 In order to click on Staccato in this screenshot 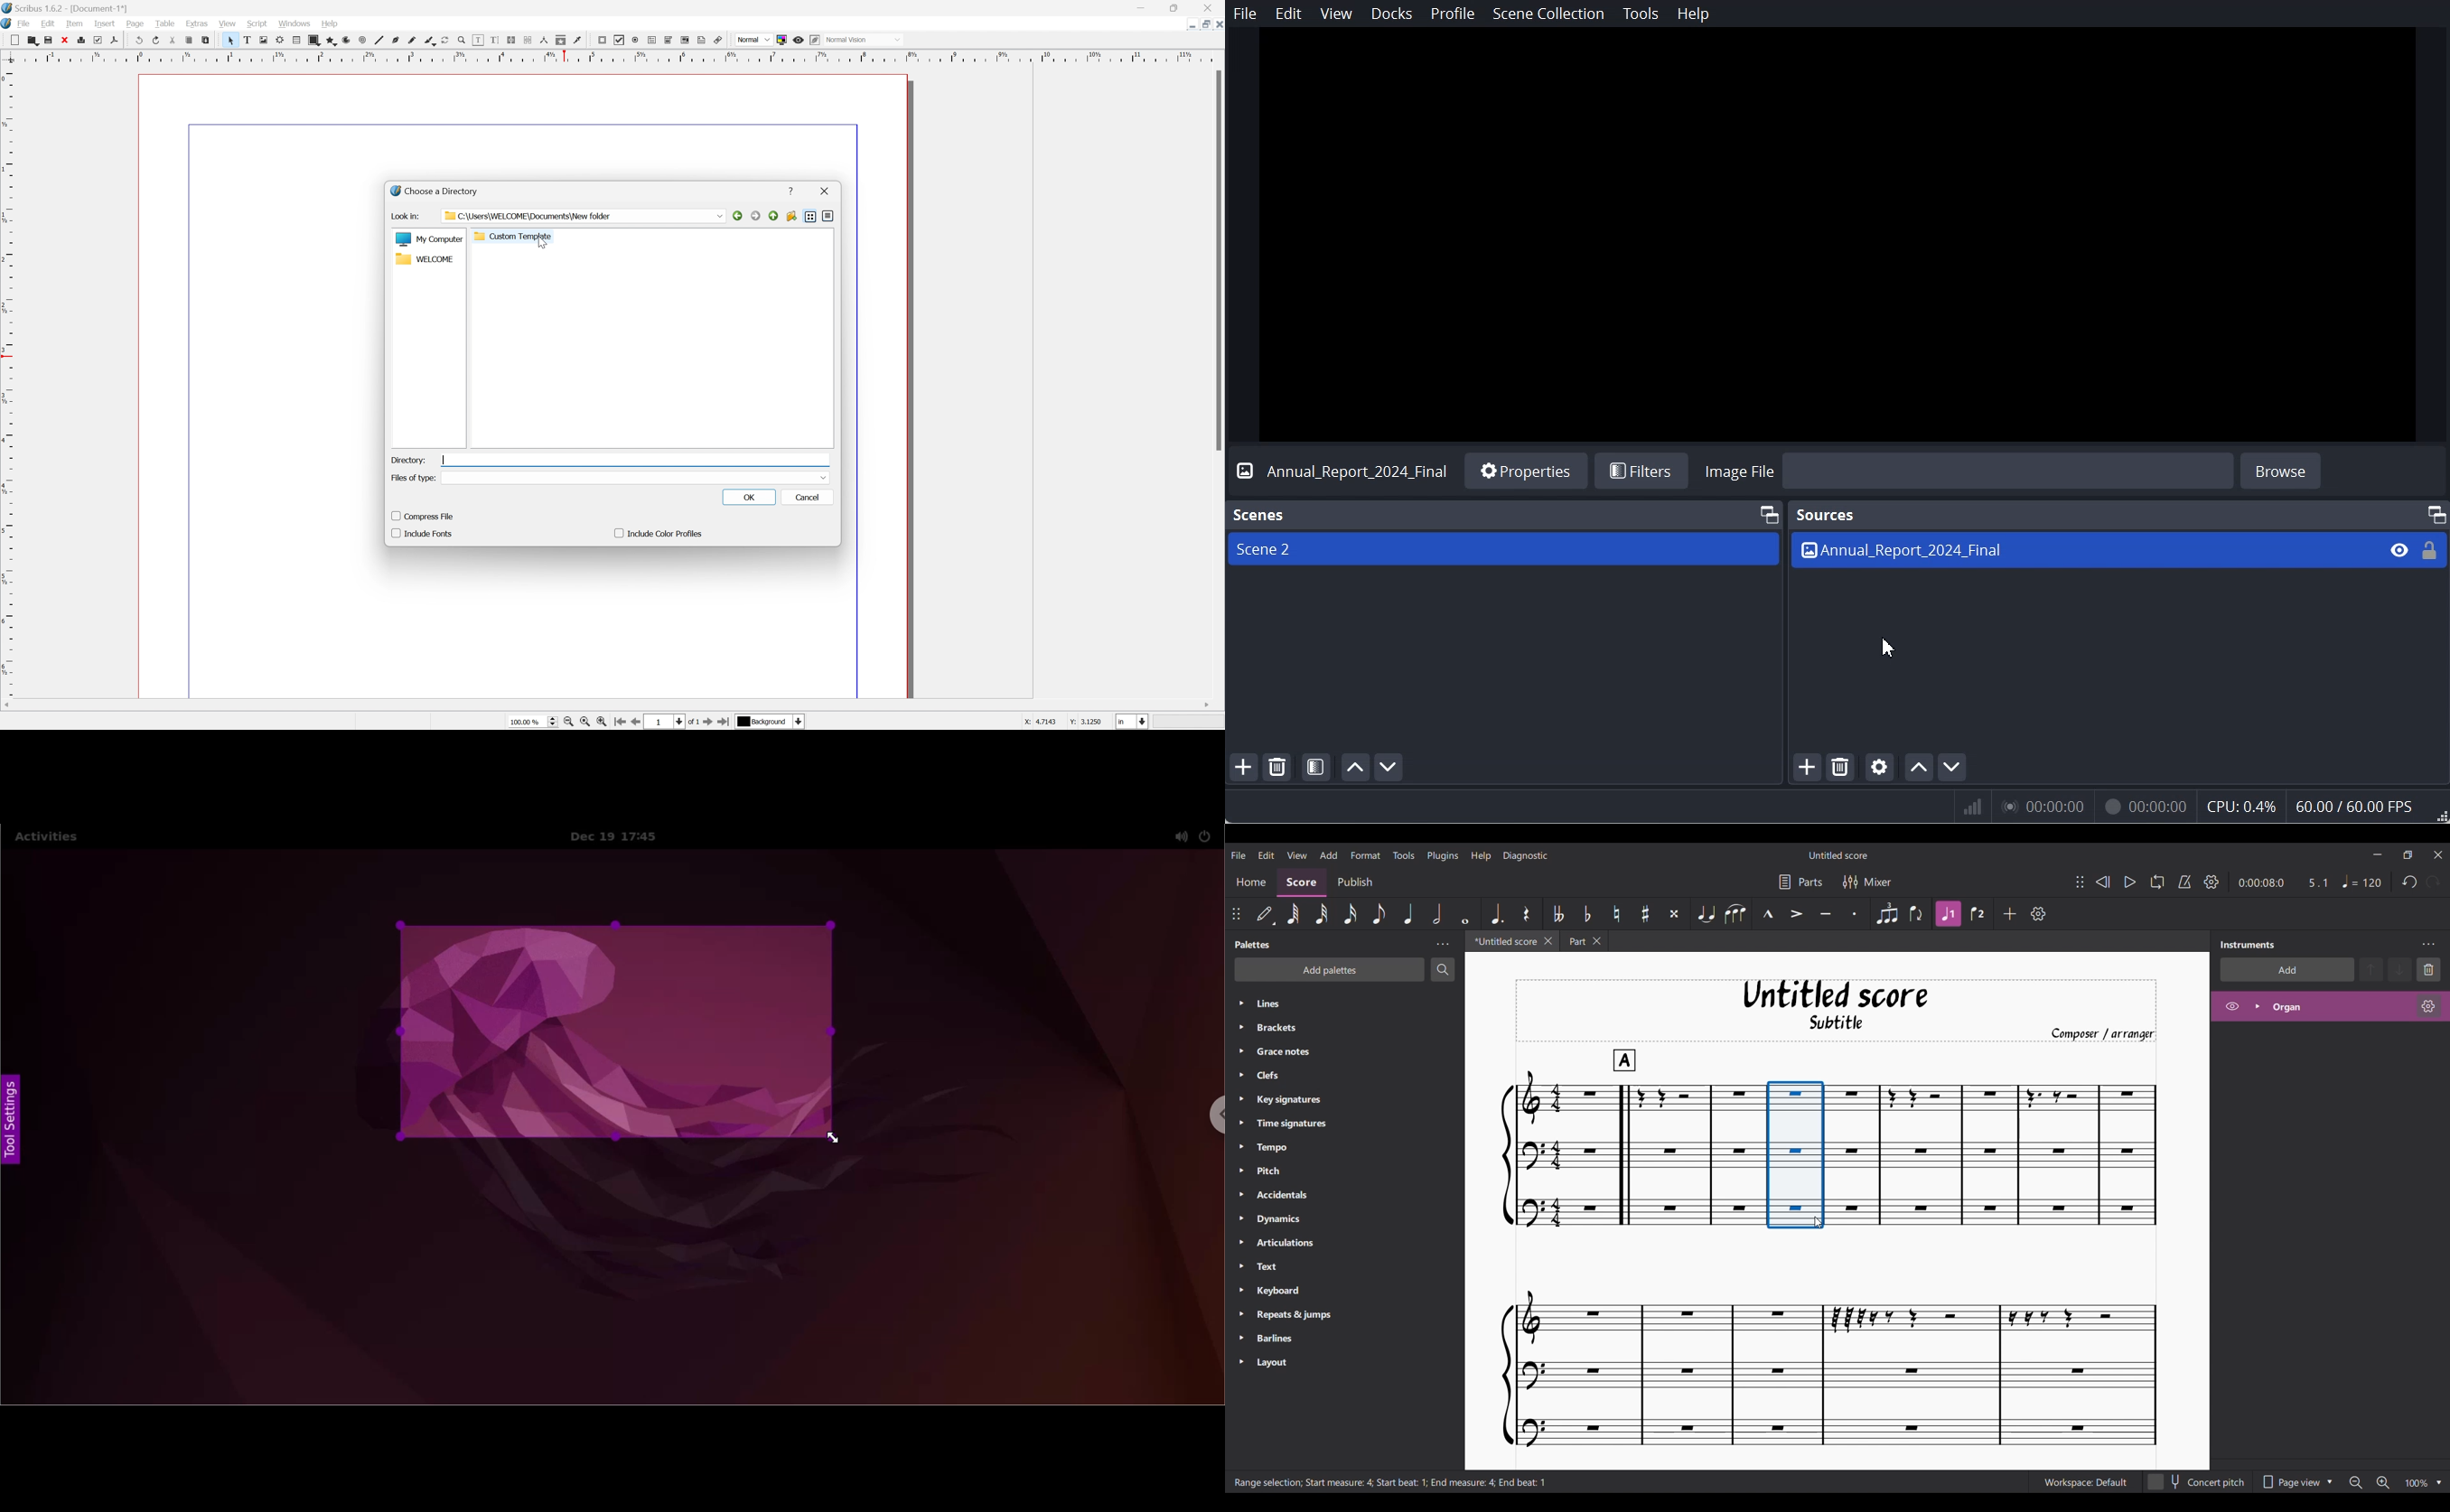, I will do `click(1854, 914)`.